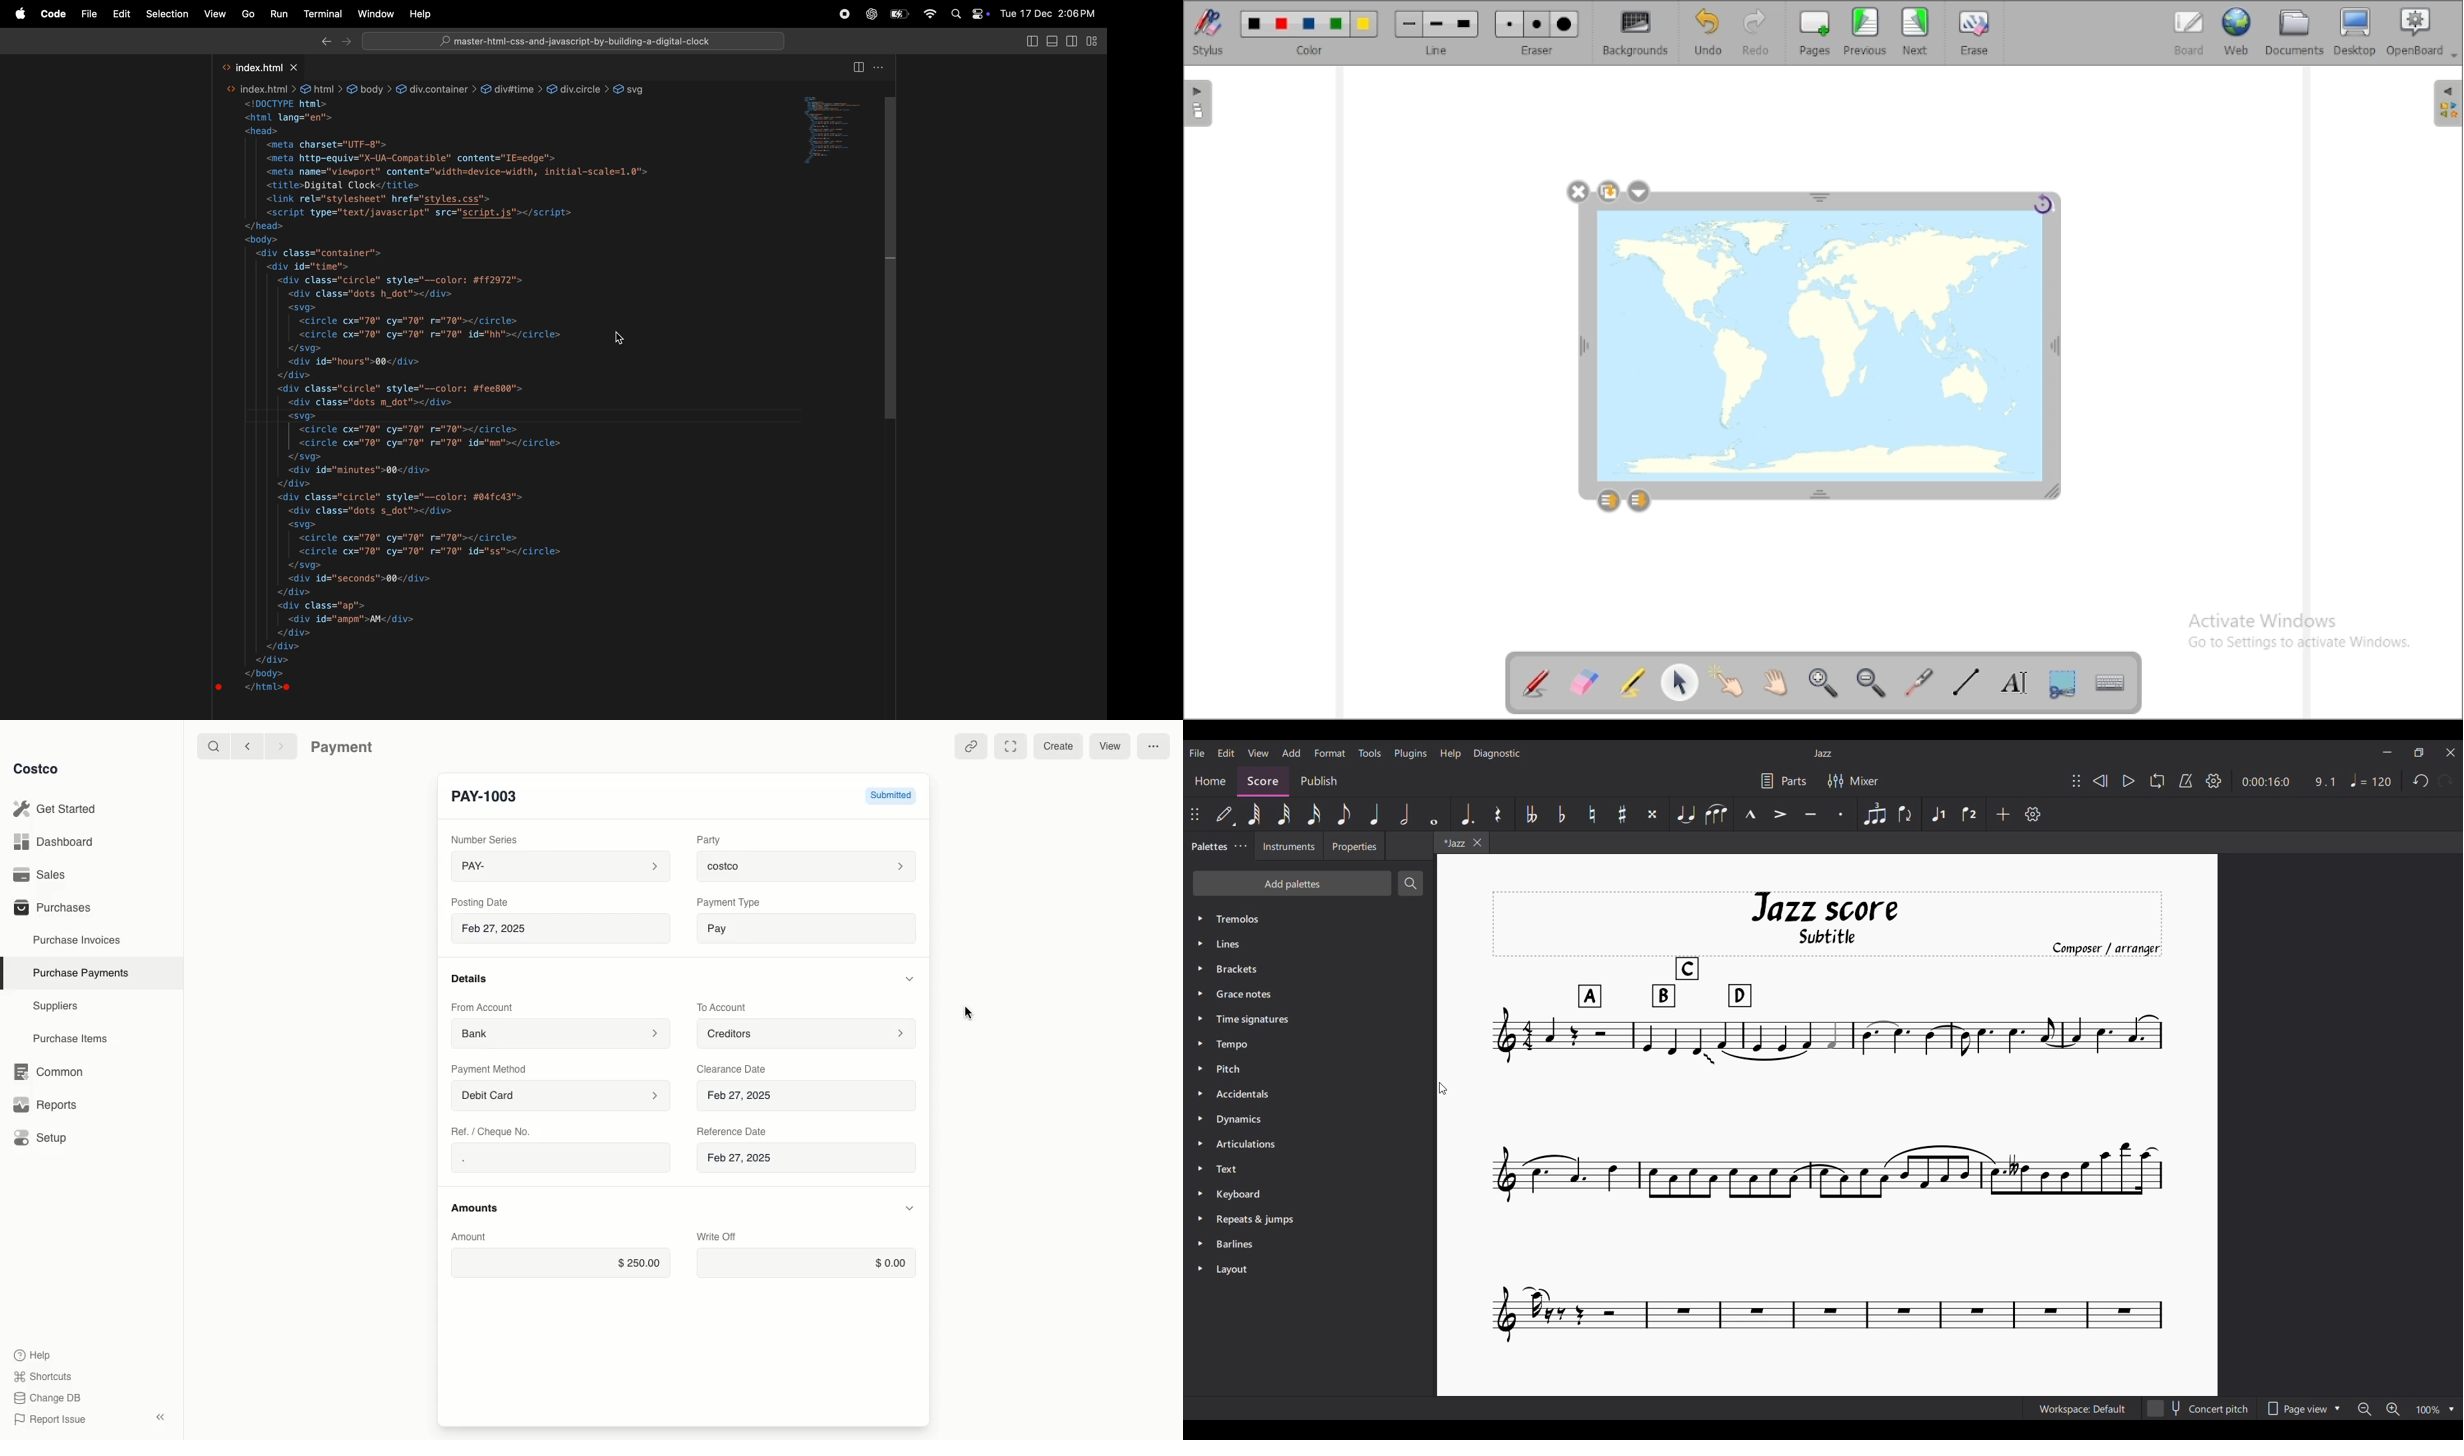 The width and height of the screenshot is (2464, 1456). What do you see at coordinates (805, 864) in the screenshot?
I see `costco` at bounding box center [805, 864].